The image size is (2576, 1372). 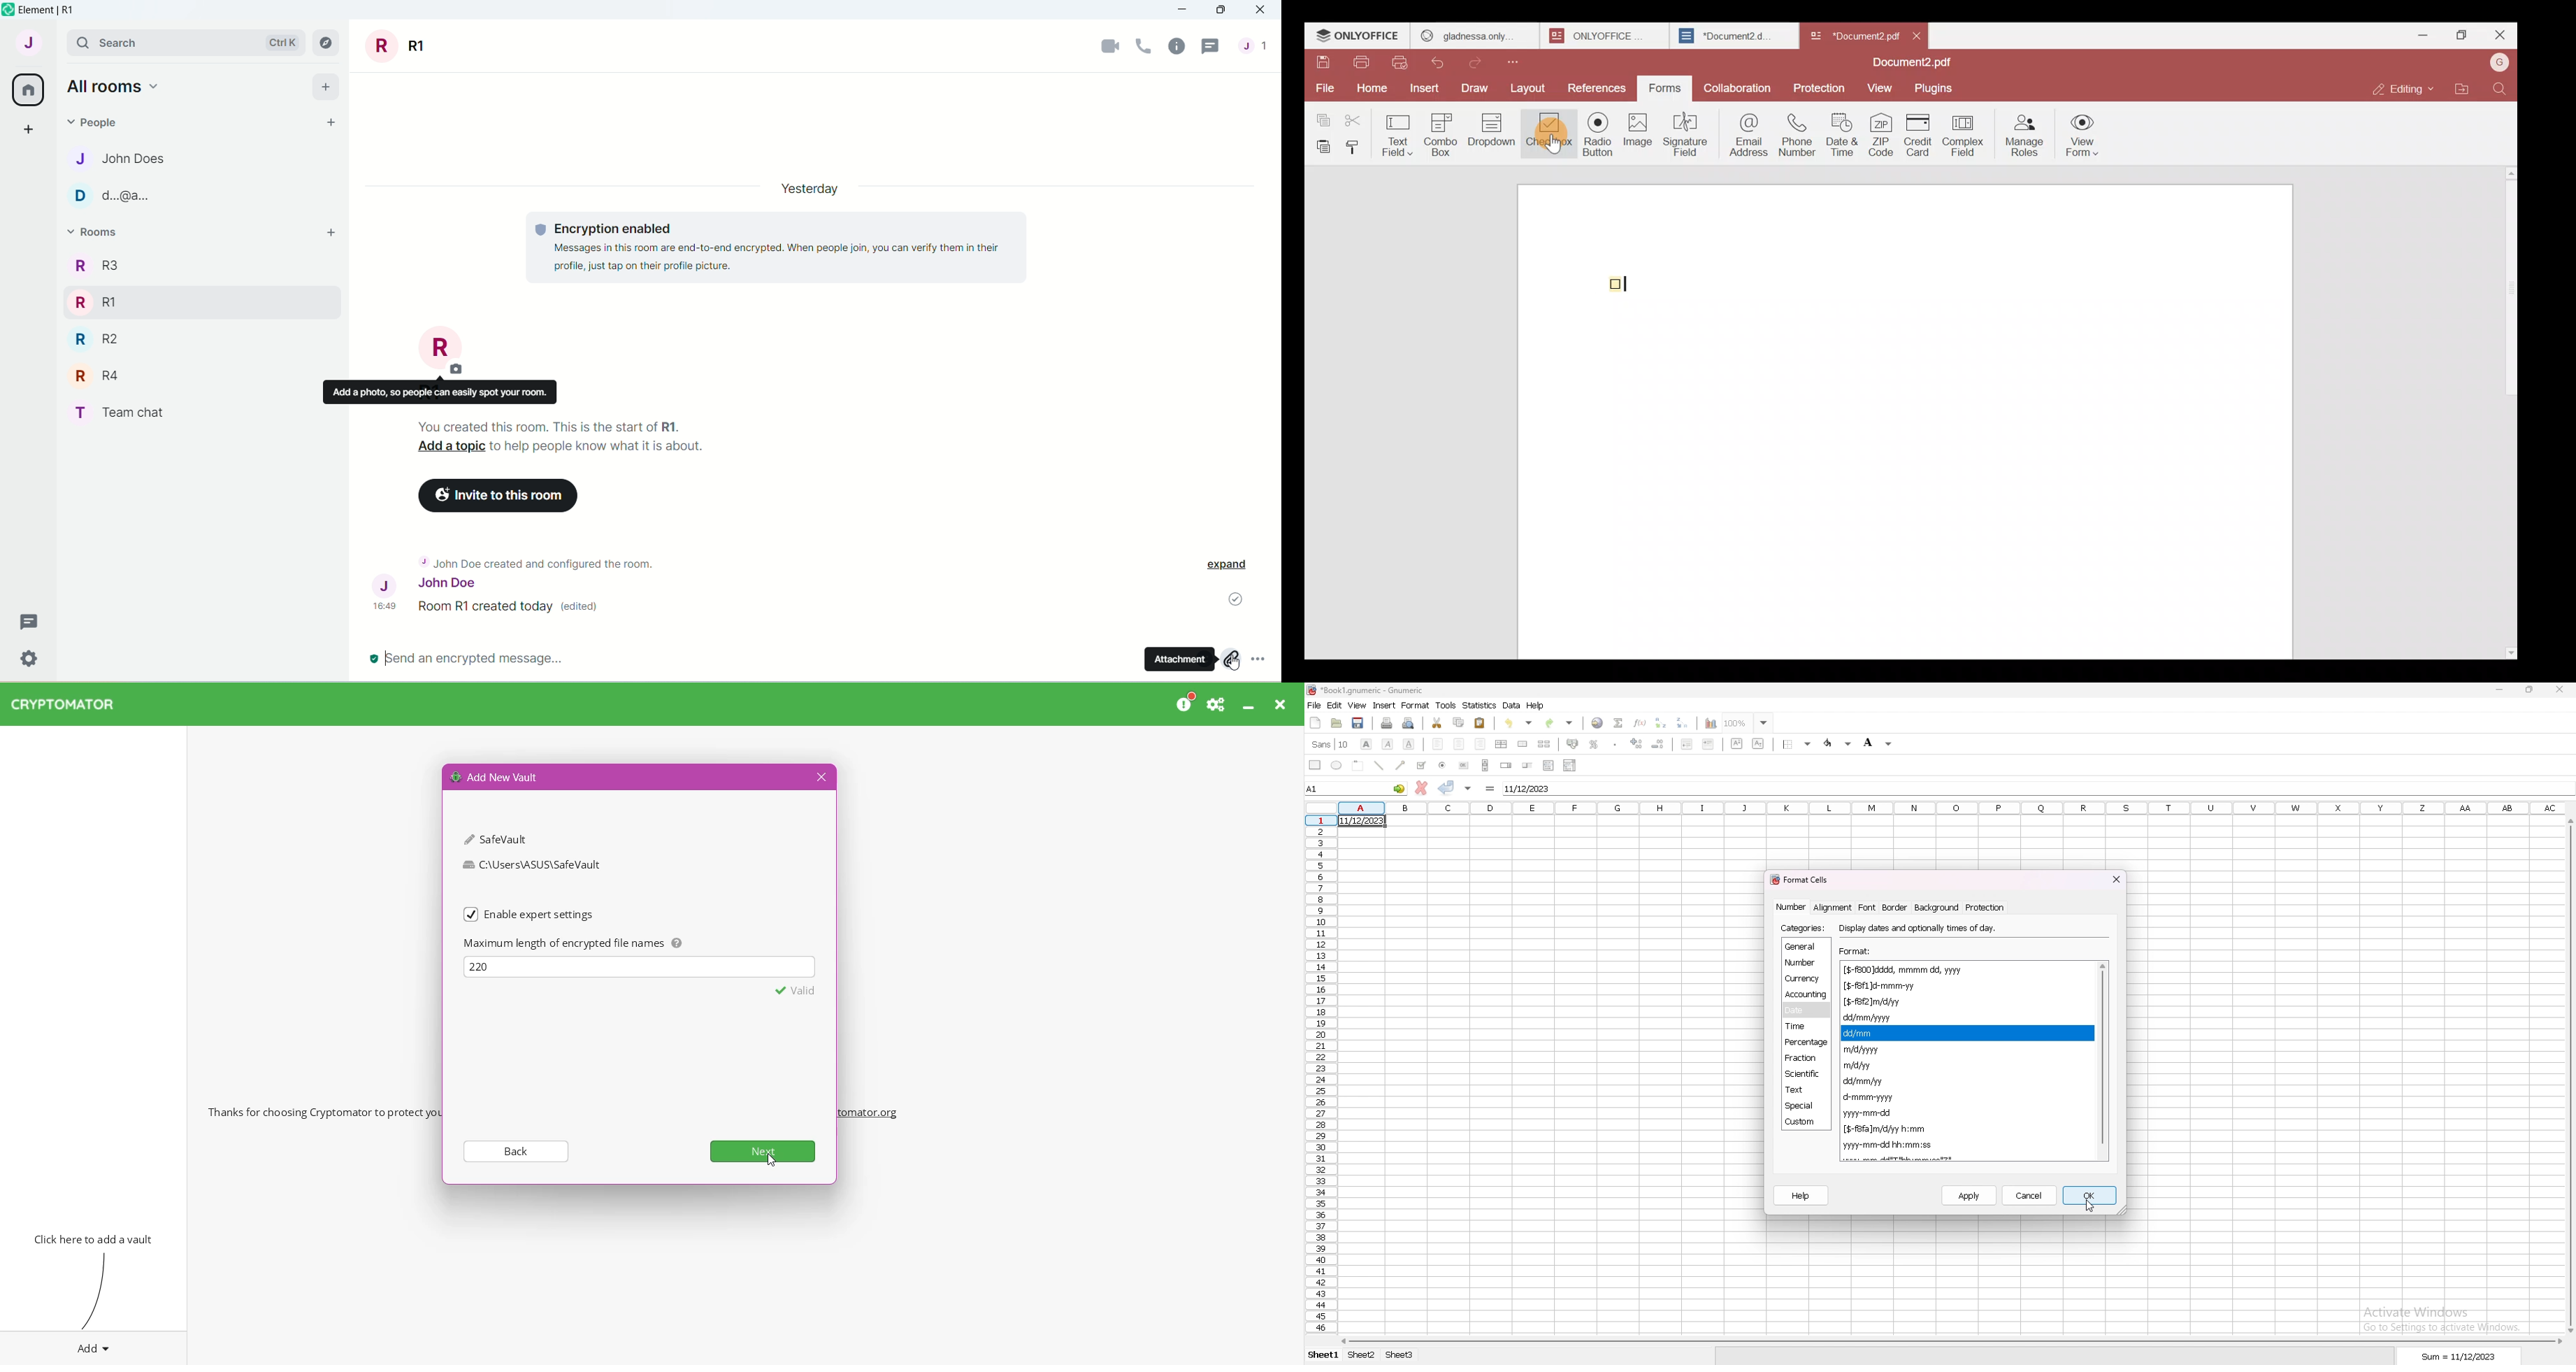 What do you see at coordinates (30, 128) in the screenshot?
I see `create a space` at bounding box center [30, 128].